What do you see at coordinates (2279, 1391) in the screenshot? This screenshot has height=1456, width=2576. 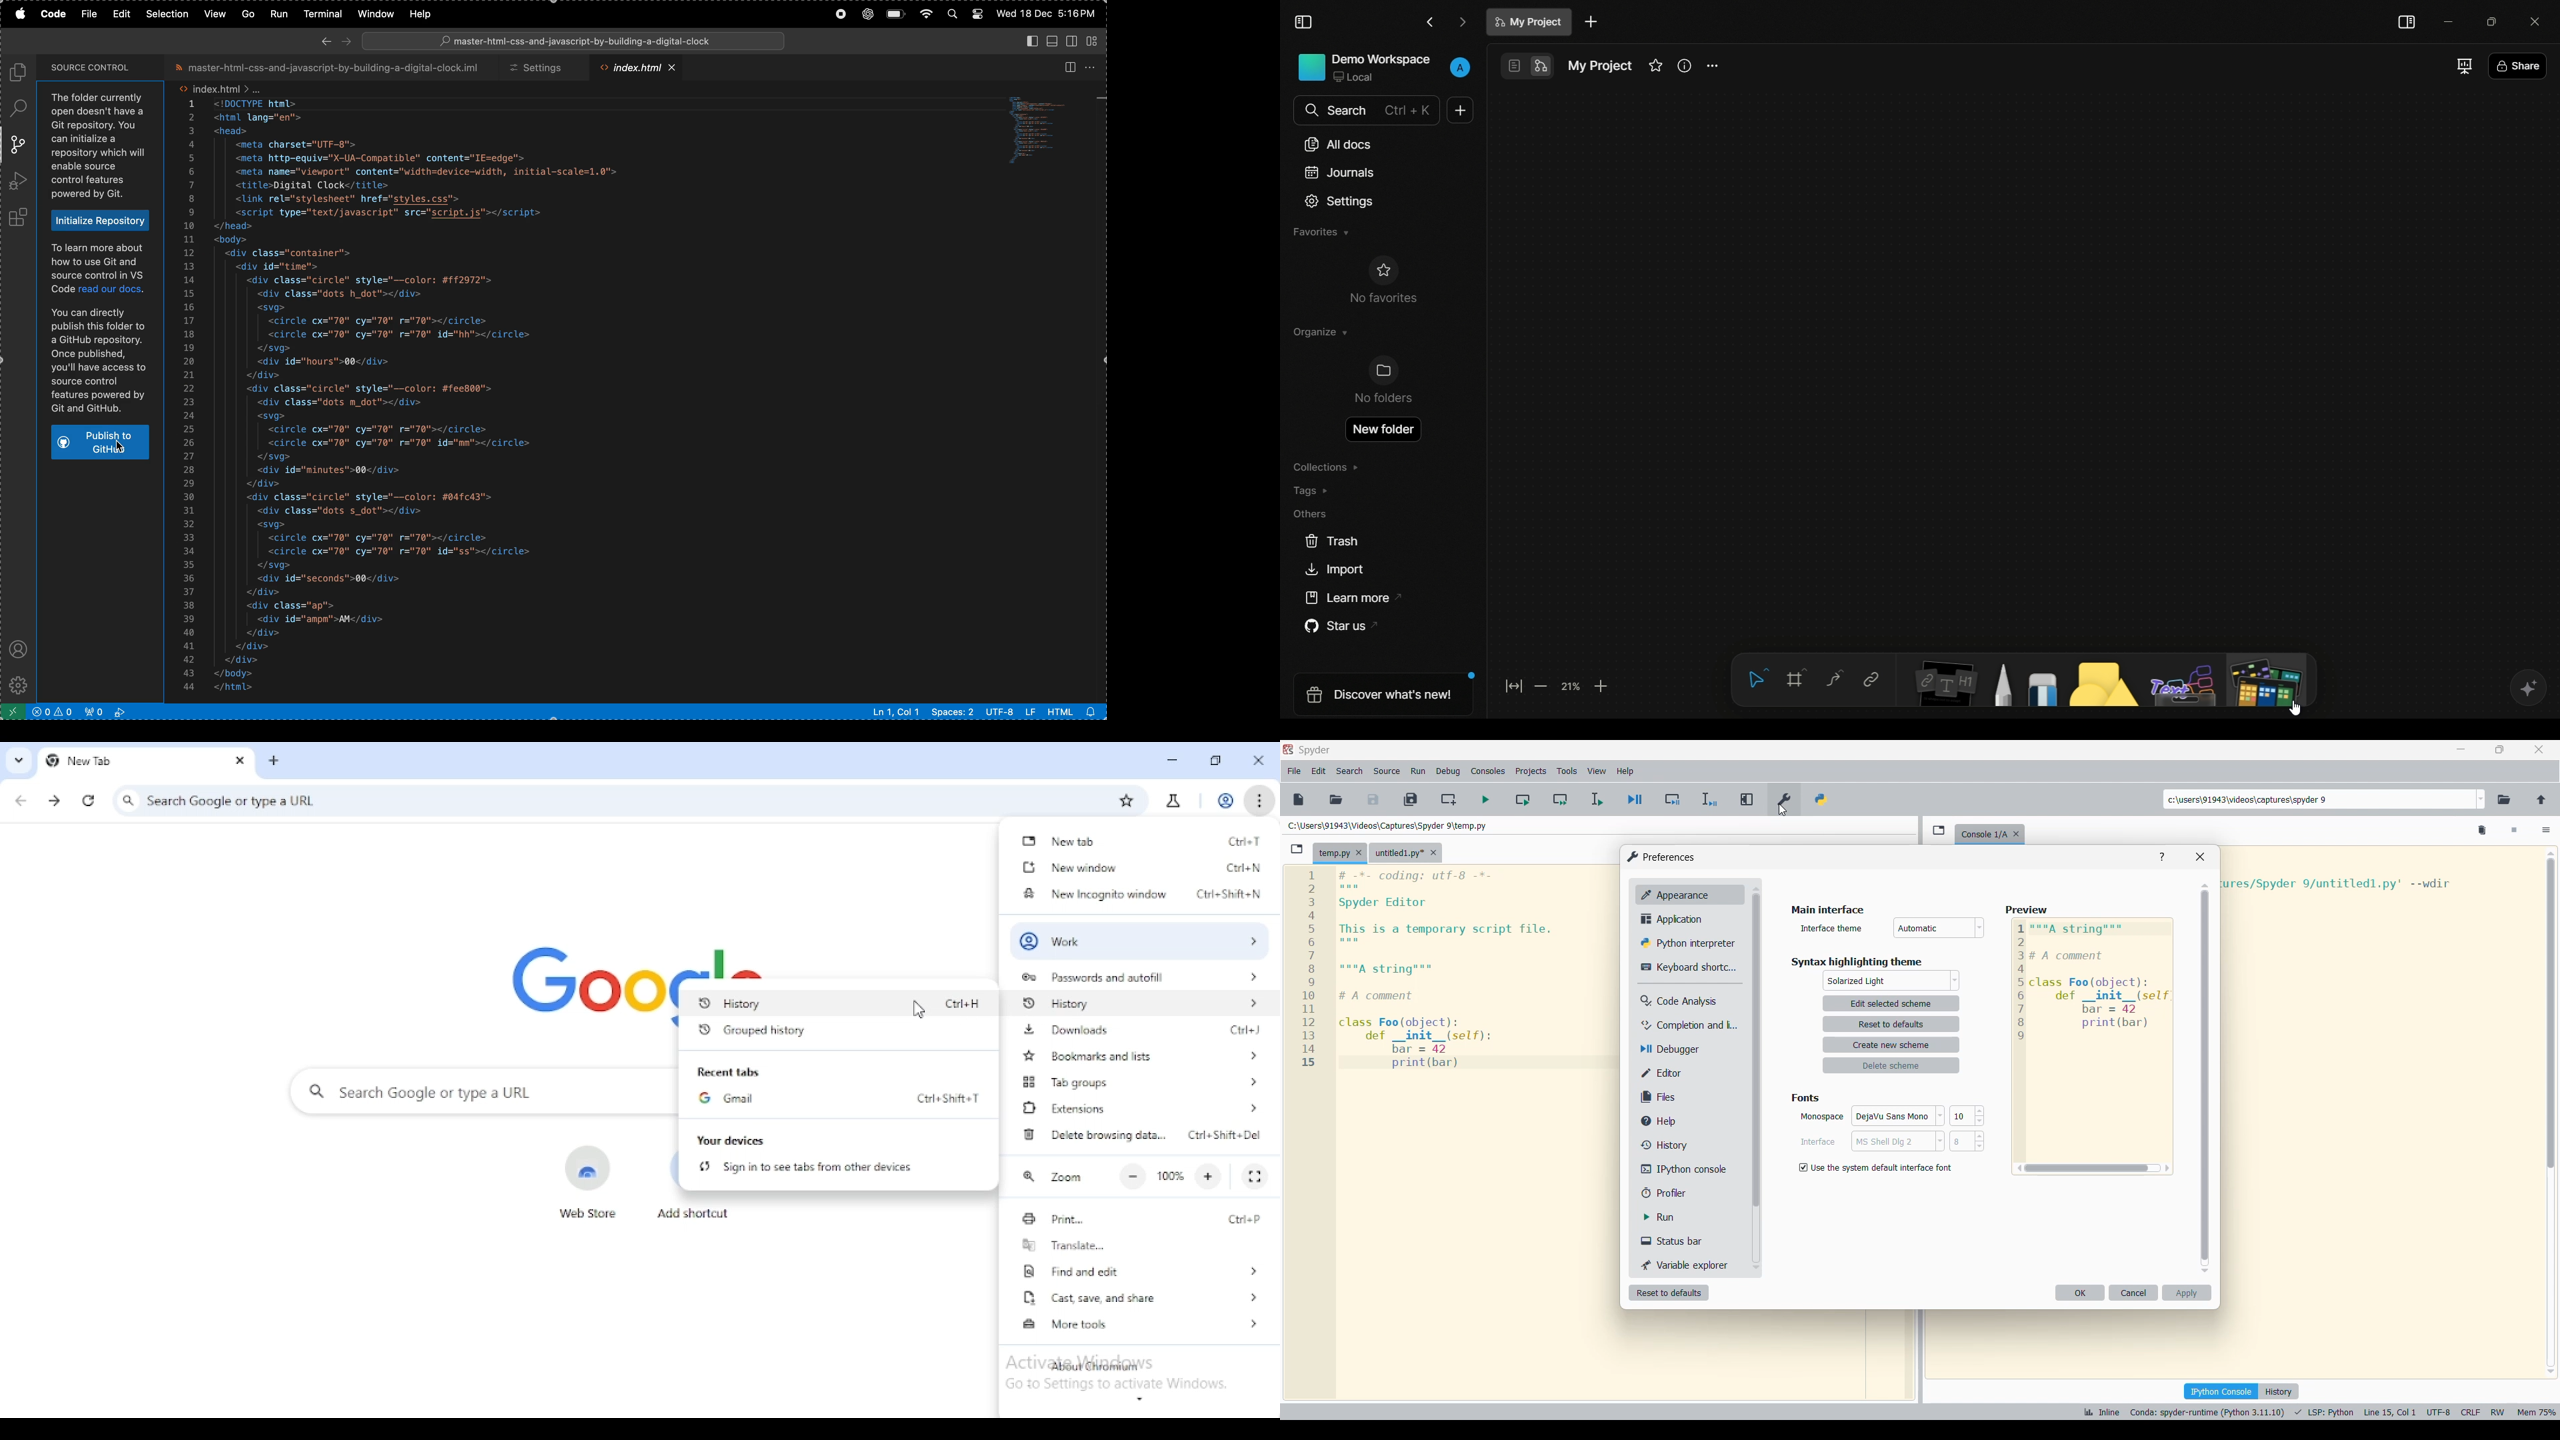 I see `History` at bounding box center [2279, 1391].